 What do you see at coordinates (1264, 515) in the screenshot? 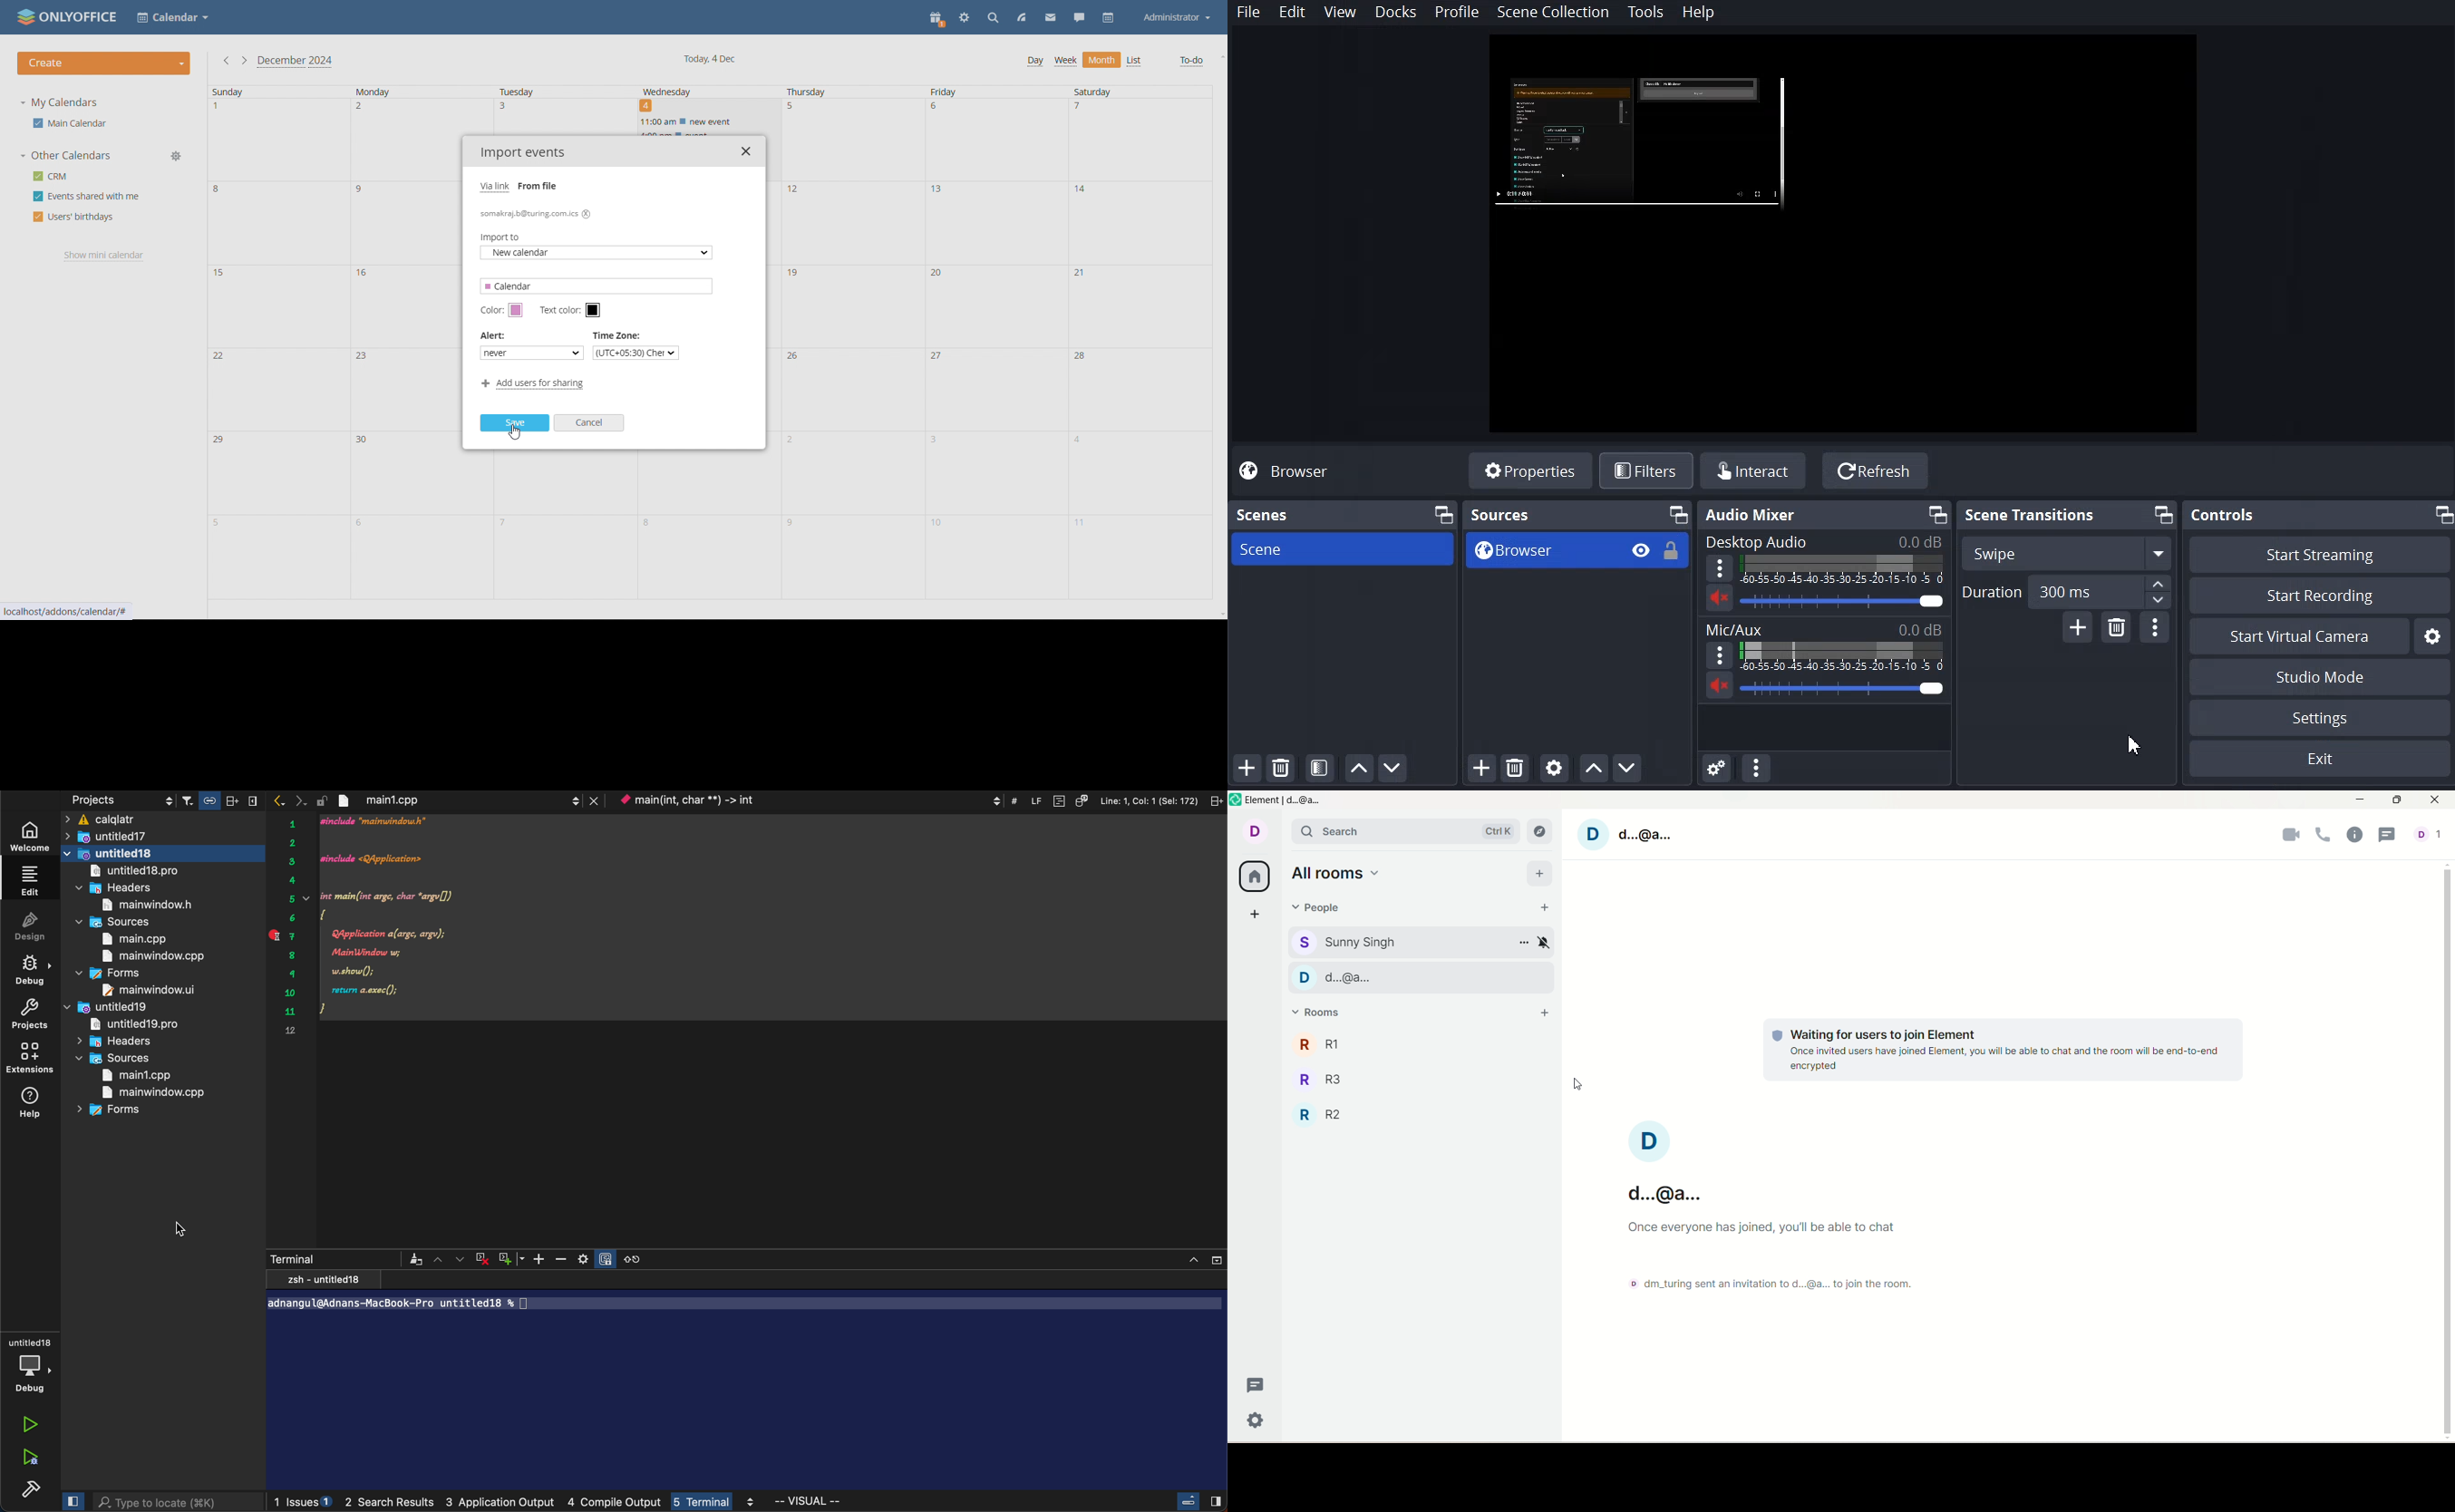
I see `Scene` at bounding box center [1264, 515].